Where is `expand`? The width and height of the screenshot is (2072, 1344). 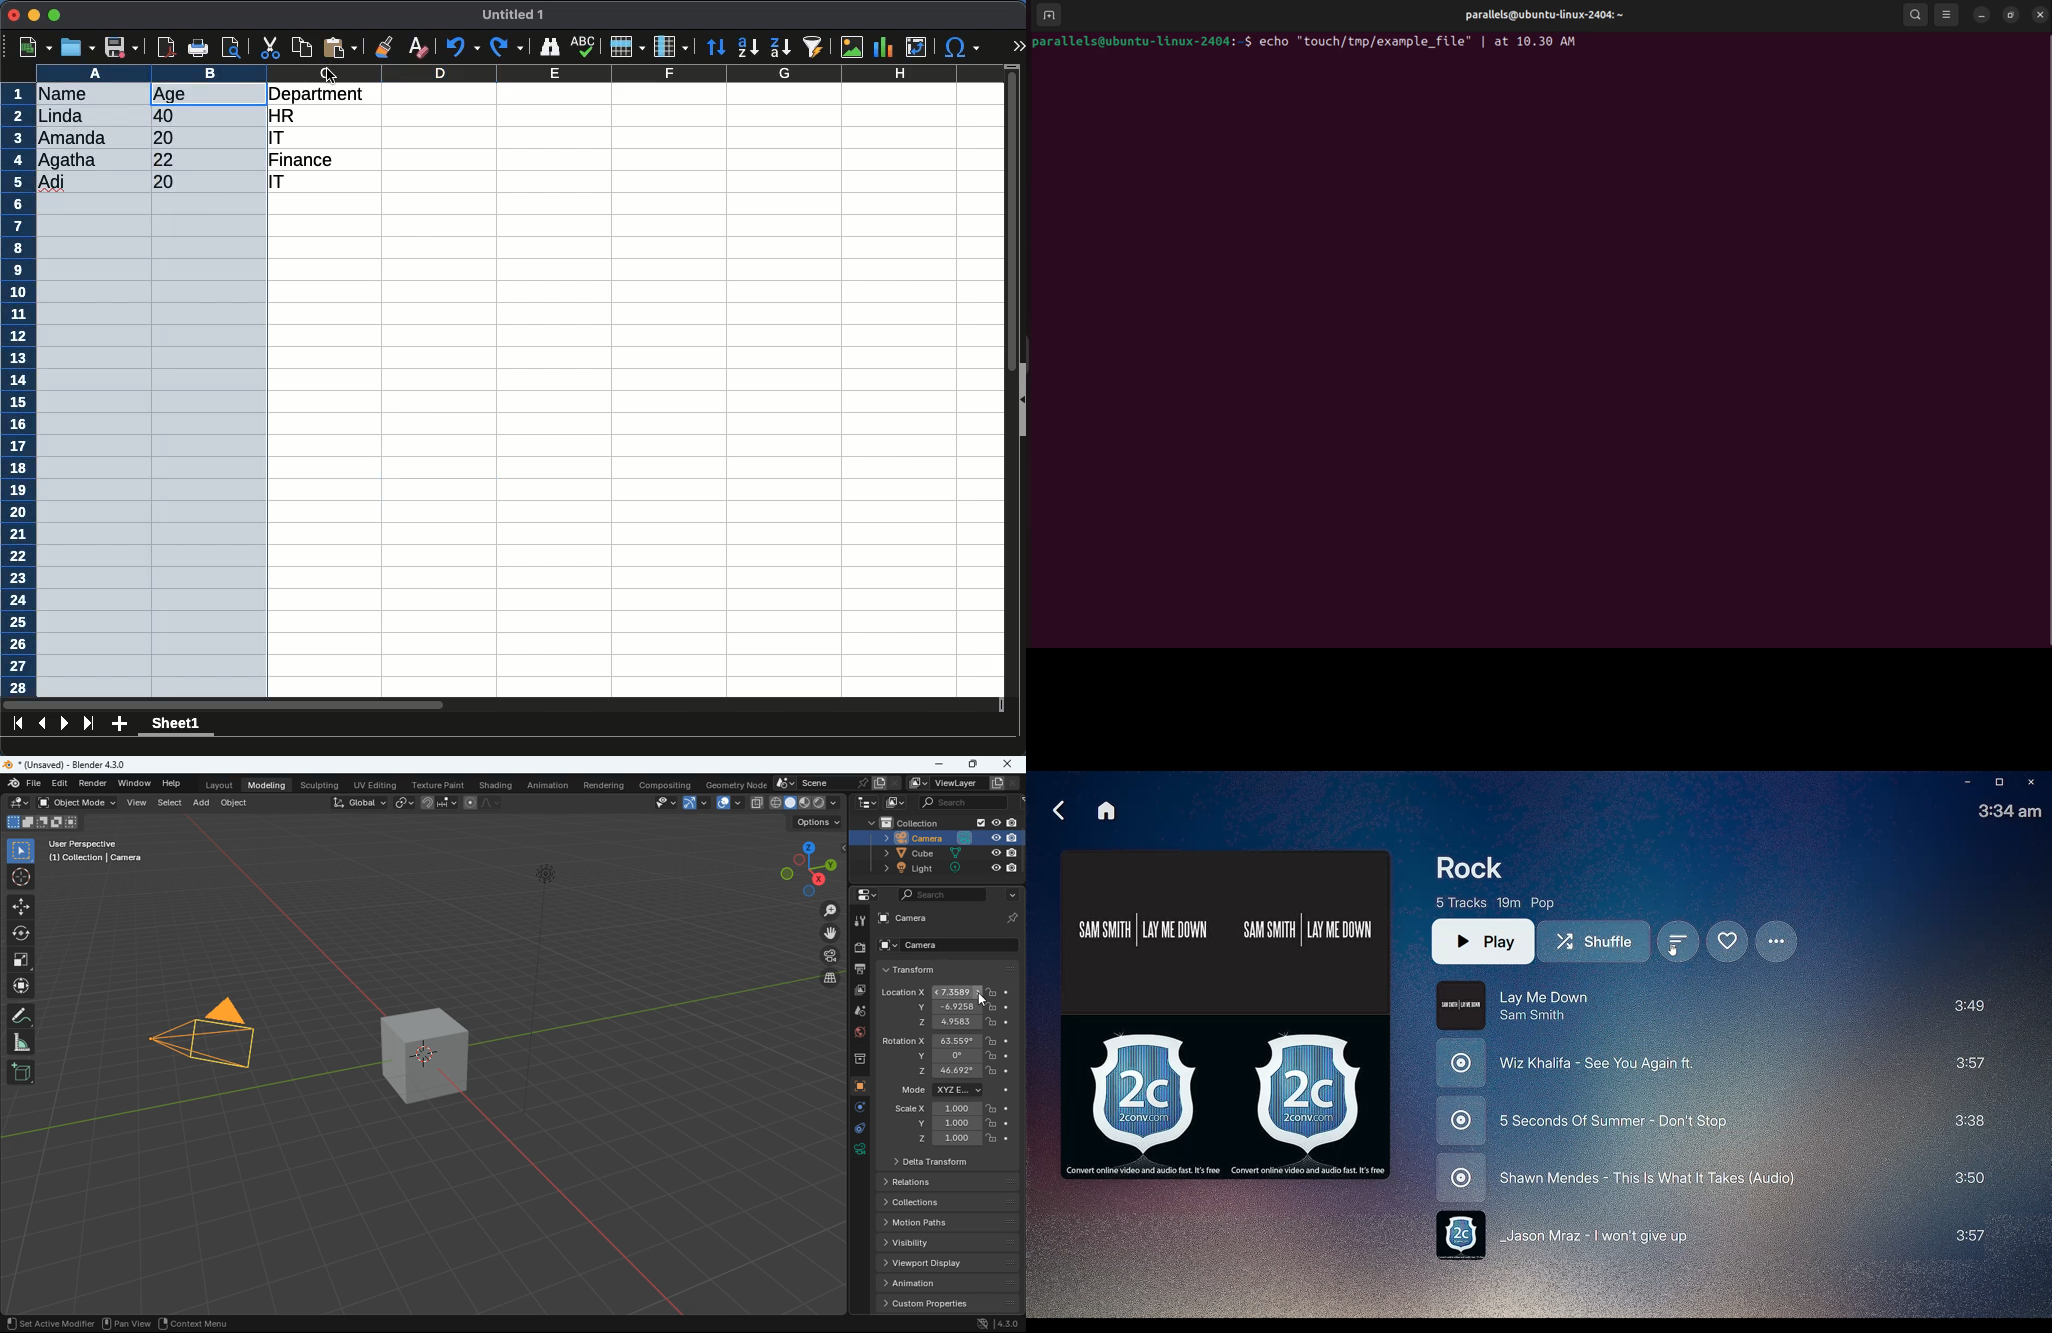
expand is located at coordinates (1018, 48).